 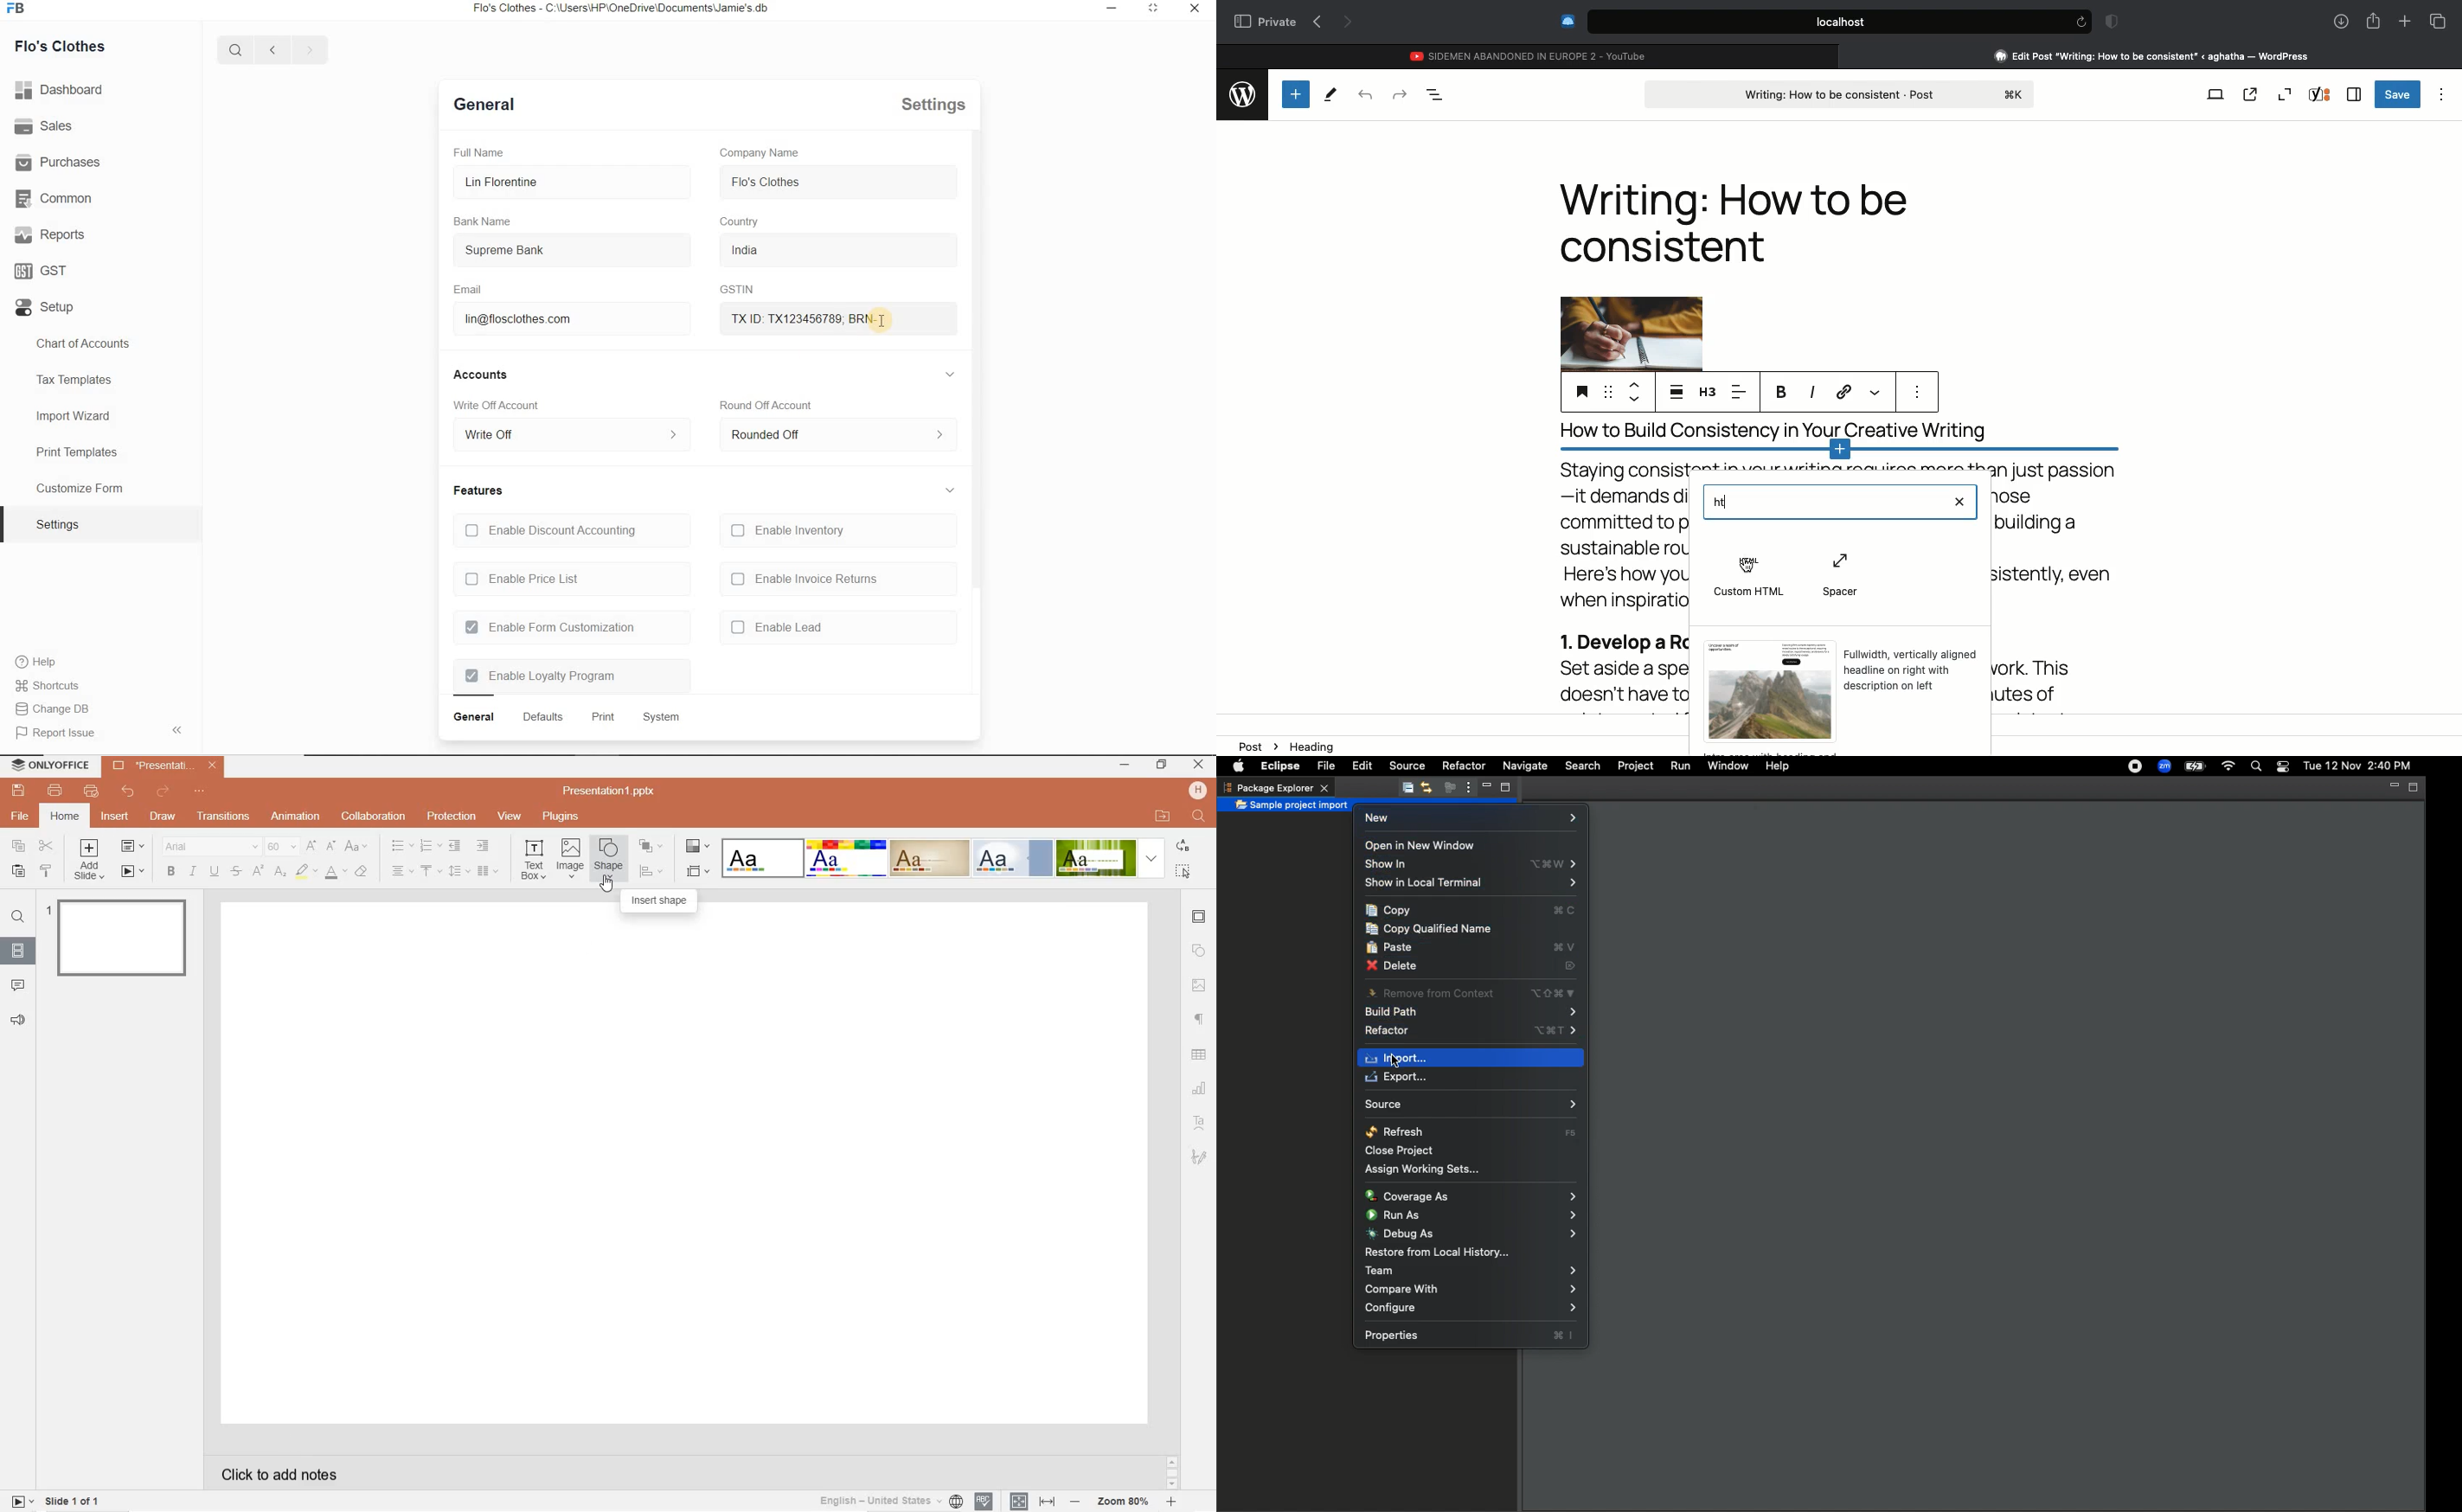 What do you see at coordinates (826, 317) in the screenshot?
I see `txid brn` at bounding box center [826, 317].